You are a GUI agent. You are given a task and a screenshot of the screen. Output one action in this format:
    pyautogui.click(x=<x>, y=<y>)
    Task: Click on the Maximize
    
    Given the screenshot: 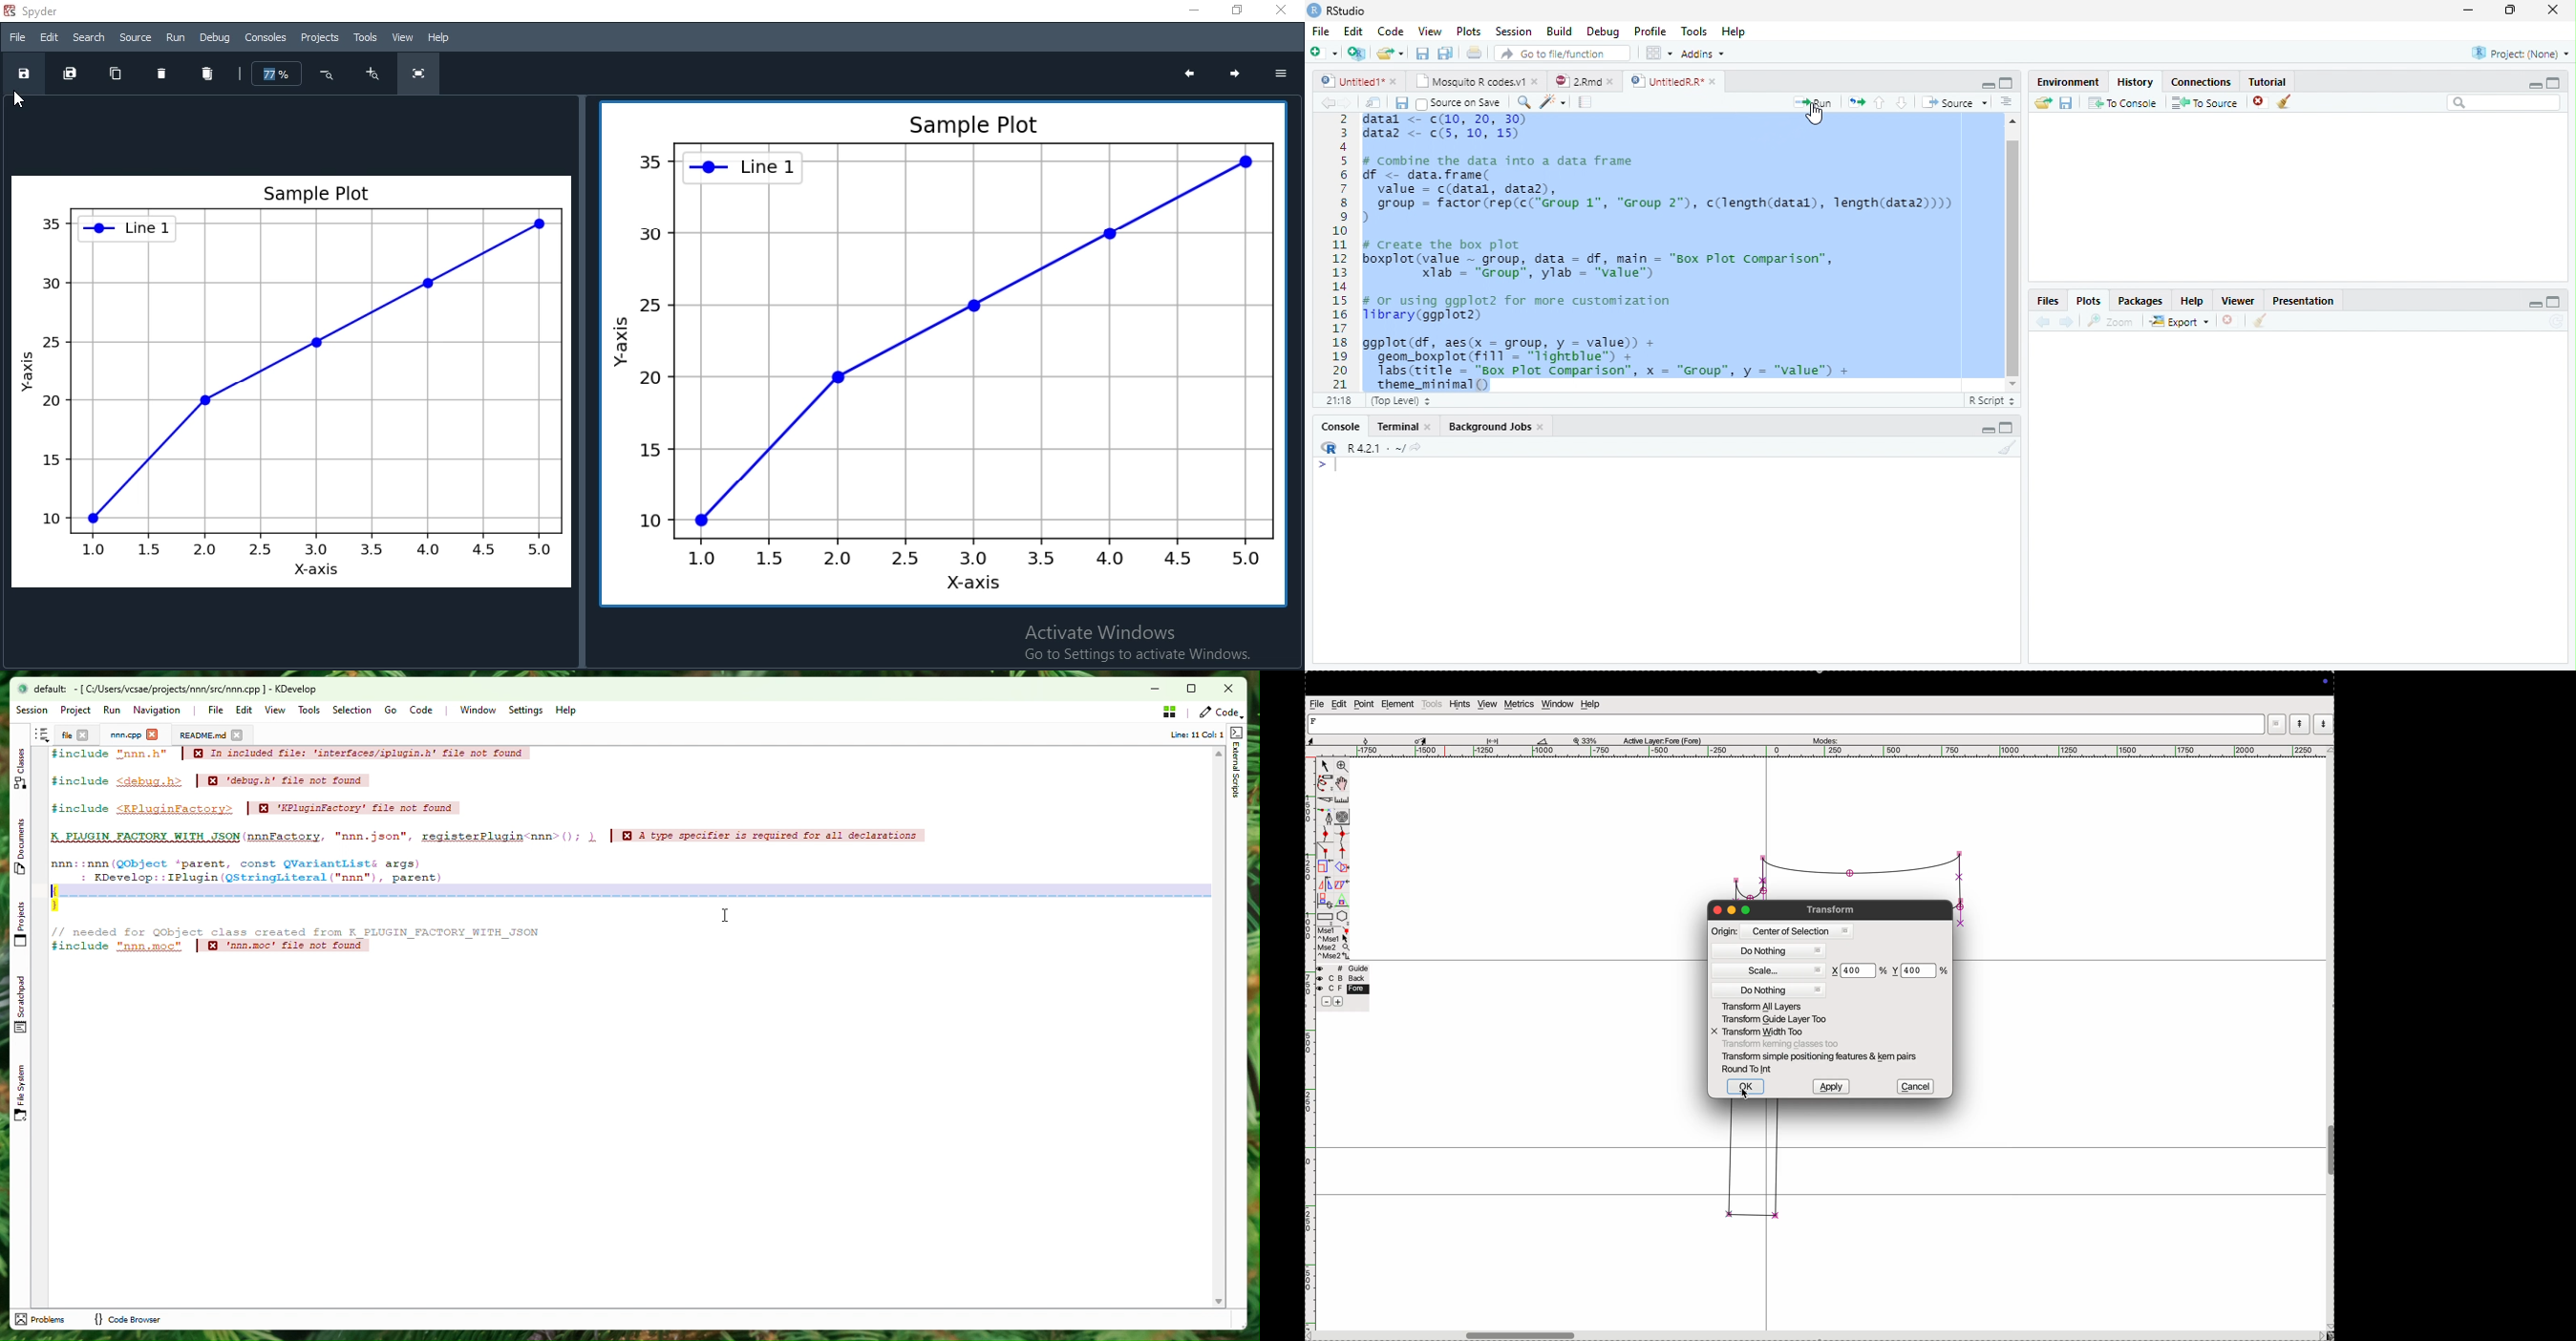 What is the action you would take?
    pyautogui.click(x=2554, y=302)
    